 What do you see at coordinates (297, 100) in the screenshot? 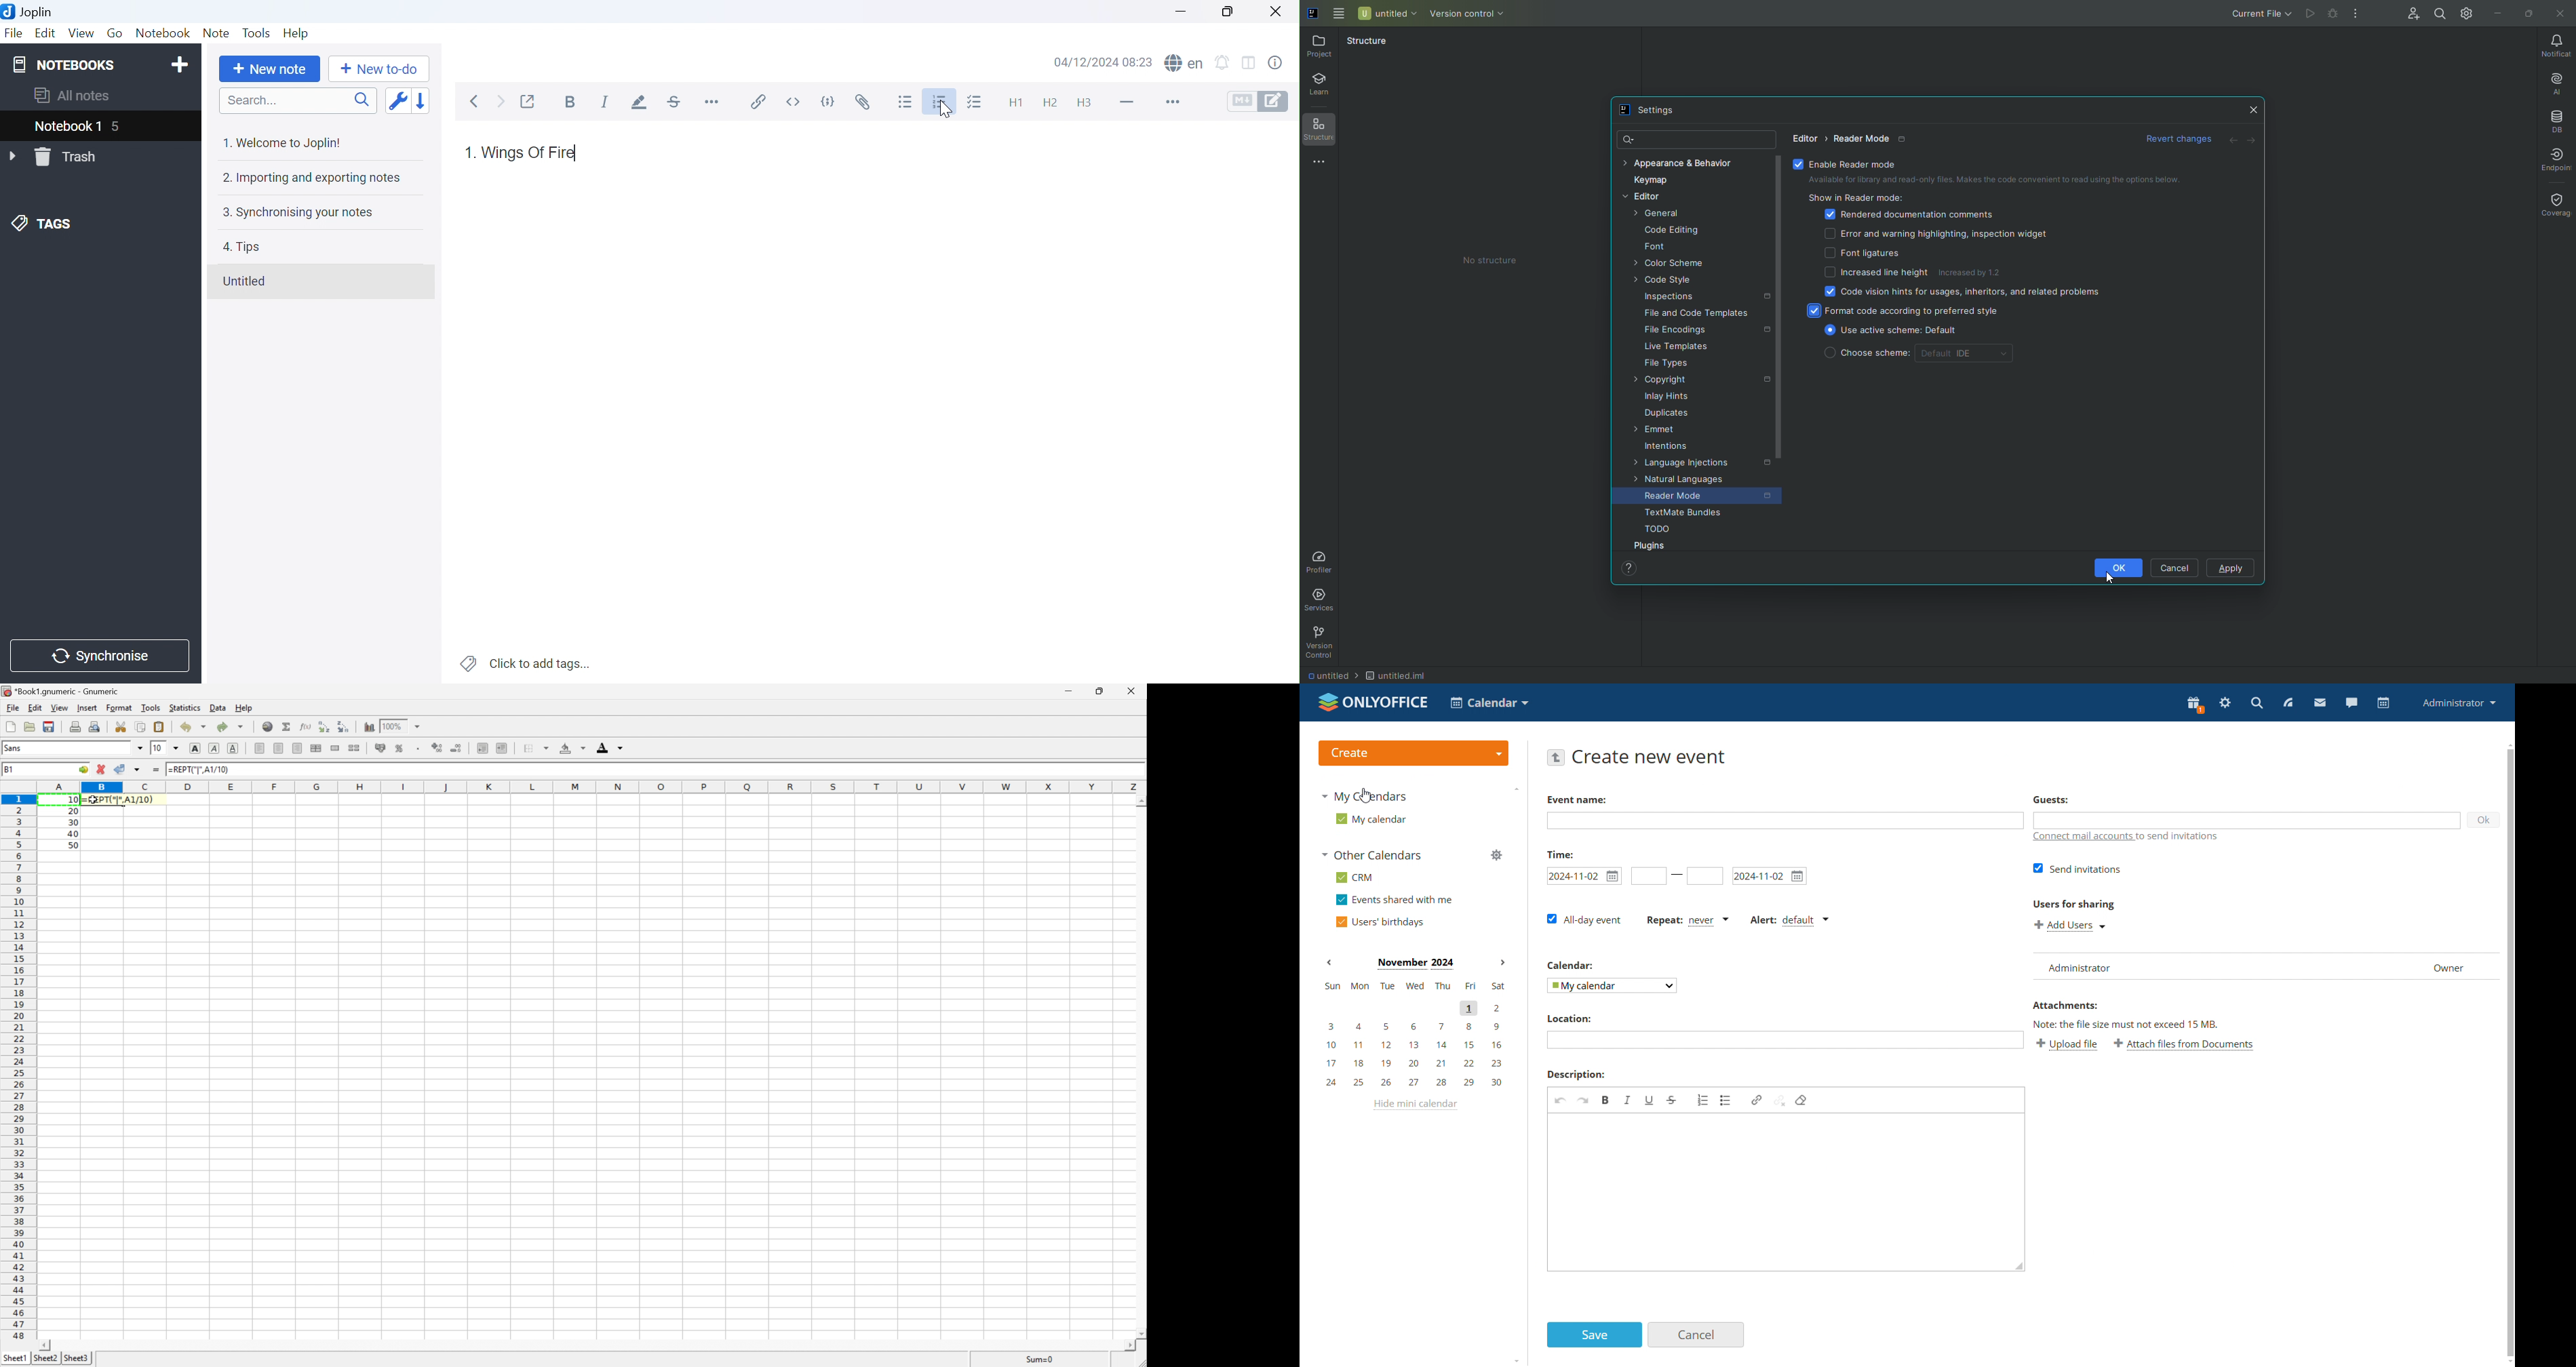
I see `Search` at bounding box center [297, 100].